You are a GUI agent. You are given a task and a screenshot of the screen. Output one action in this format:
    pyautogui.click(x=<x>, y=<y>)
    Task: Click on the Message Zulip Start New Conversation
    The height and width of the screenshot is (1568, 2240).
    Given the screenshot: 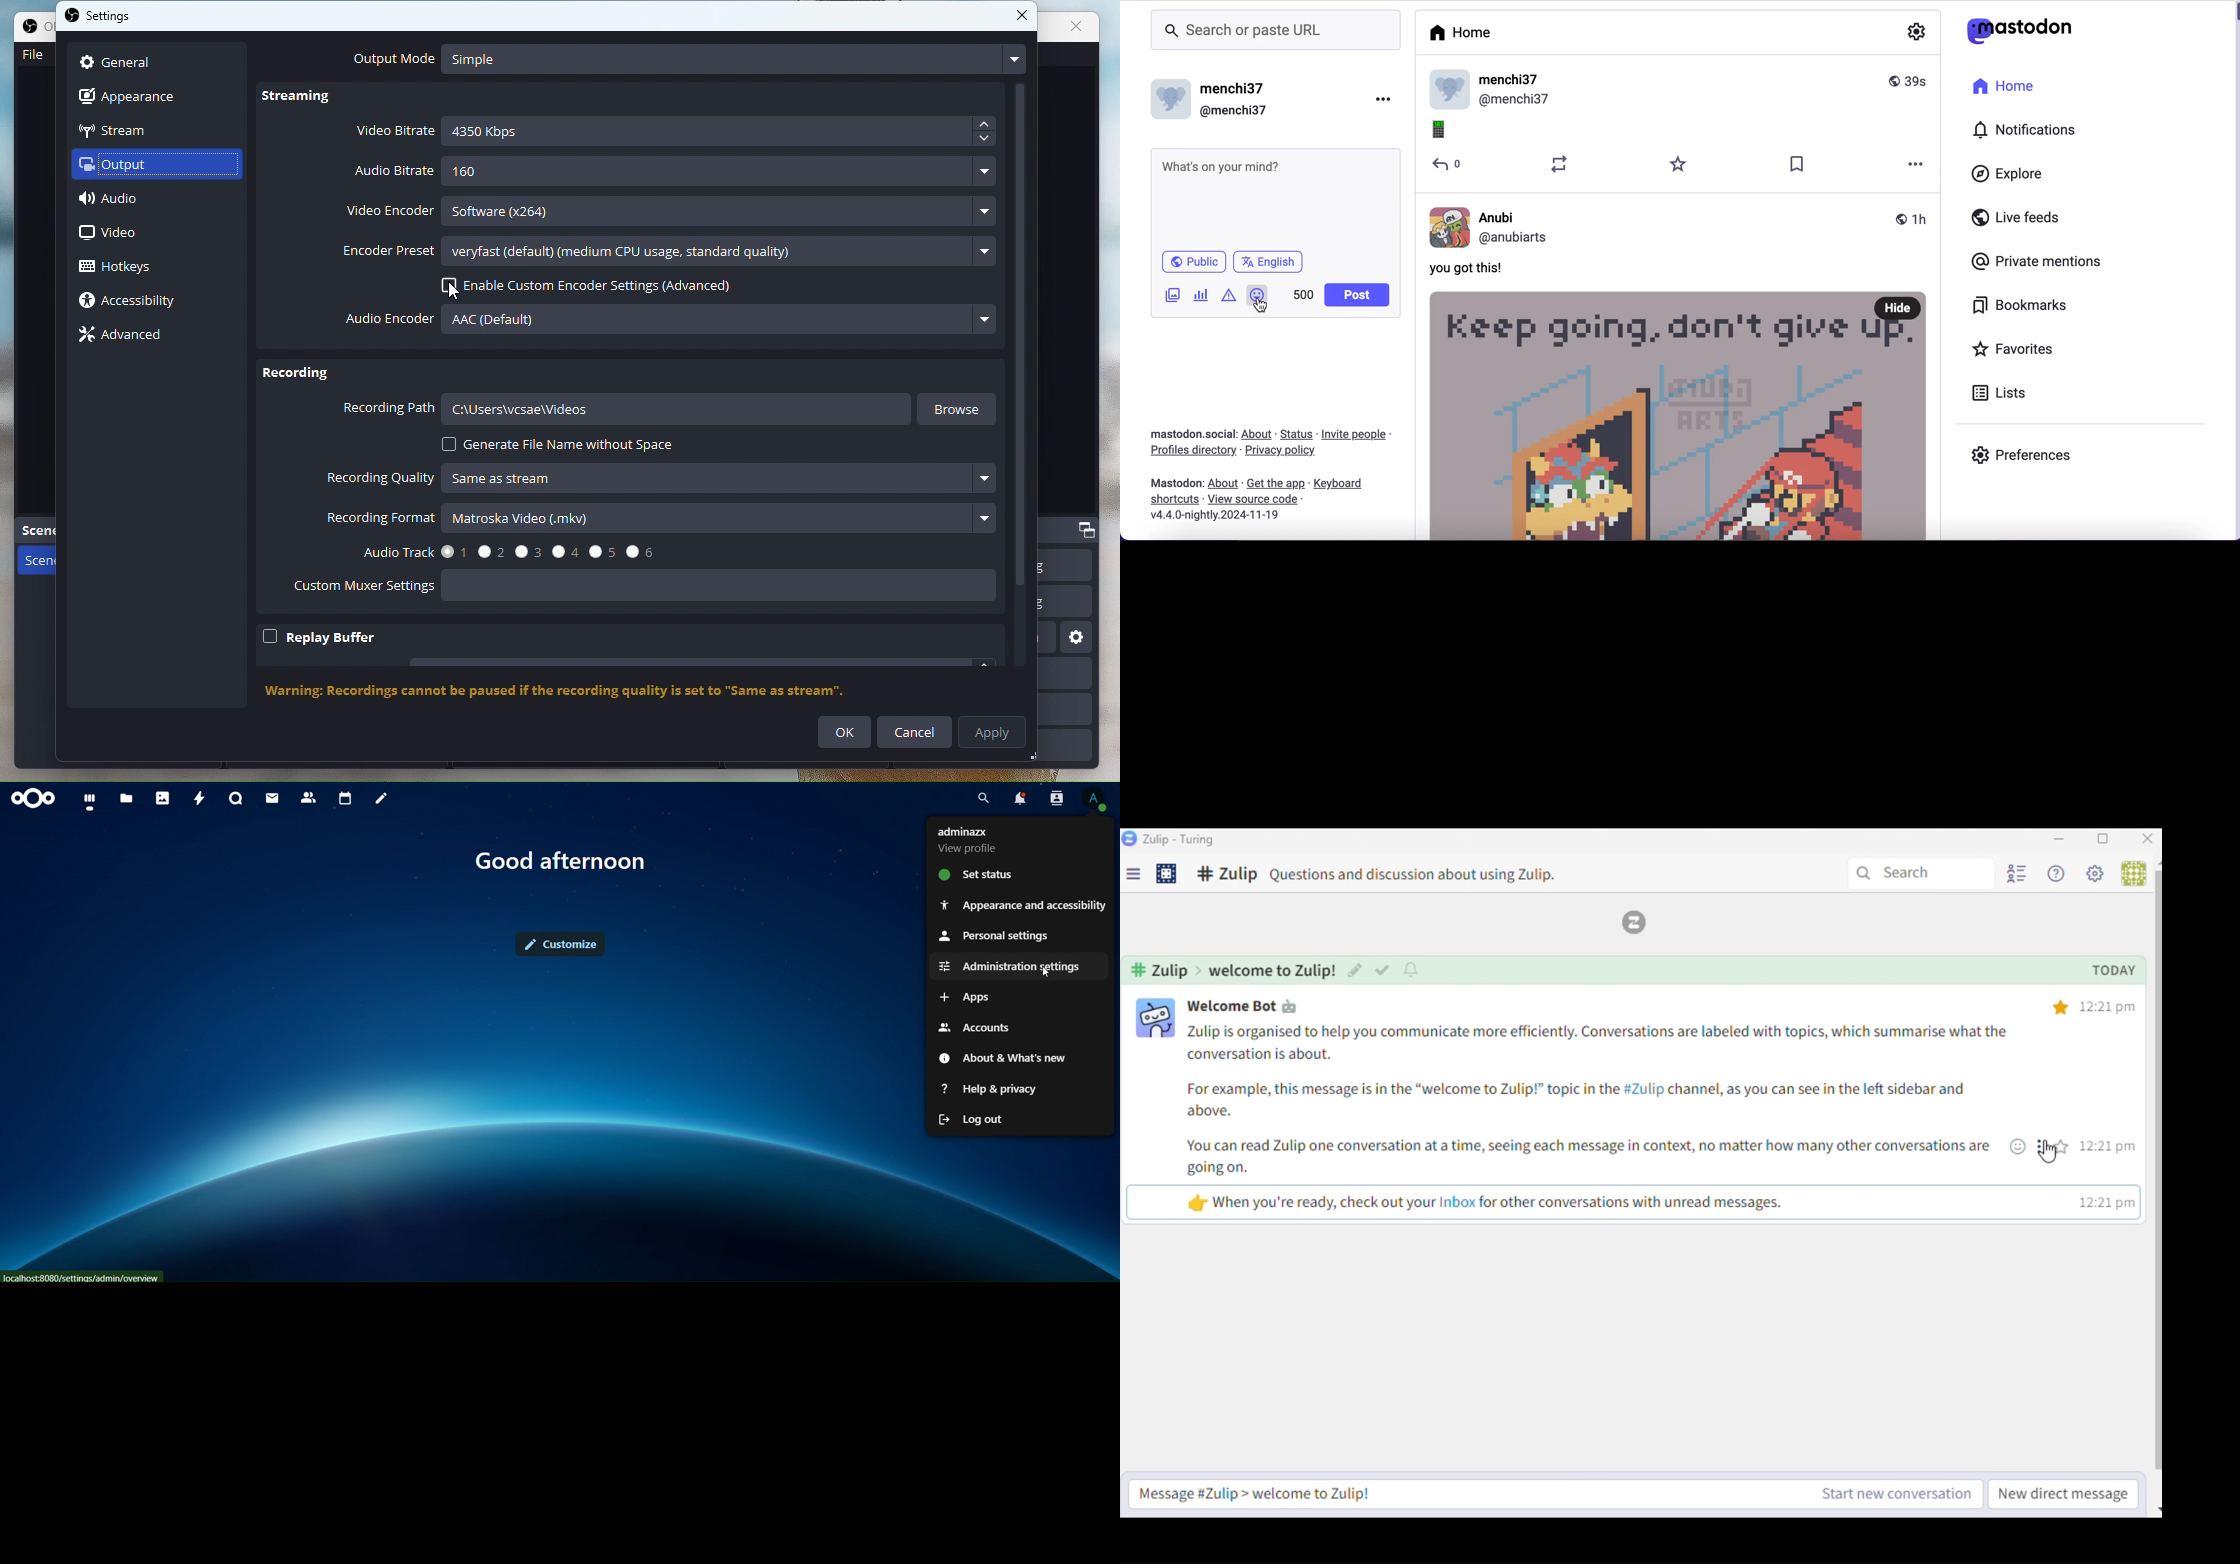 What is the action you would take?
    pyautogui.click(x=1556, y=1494)
    